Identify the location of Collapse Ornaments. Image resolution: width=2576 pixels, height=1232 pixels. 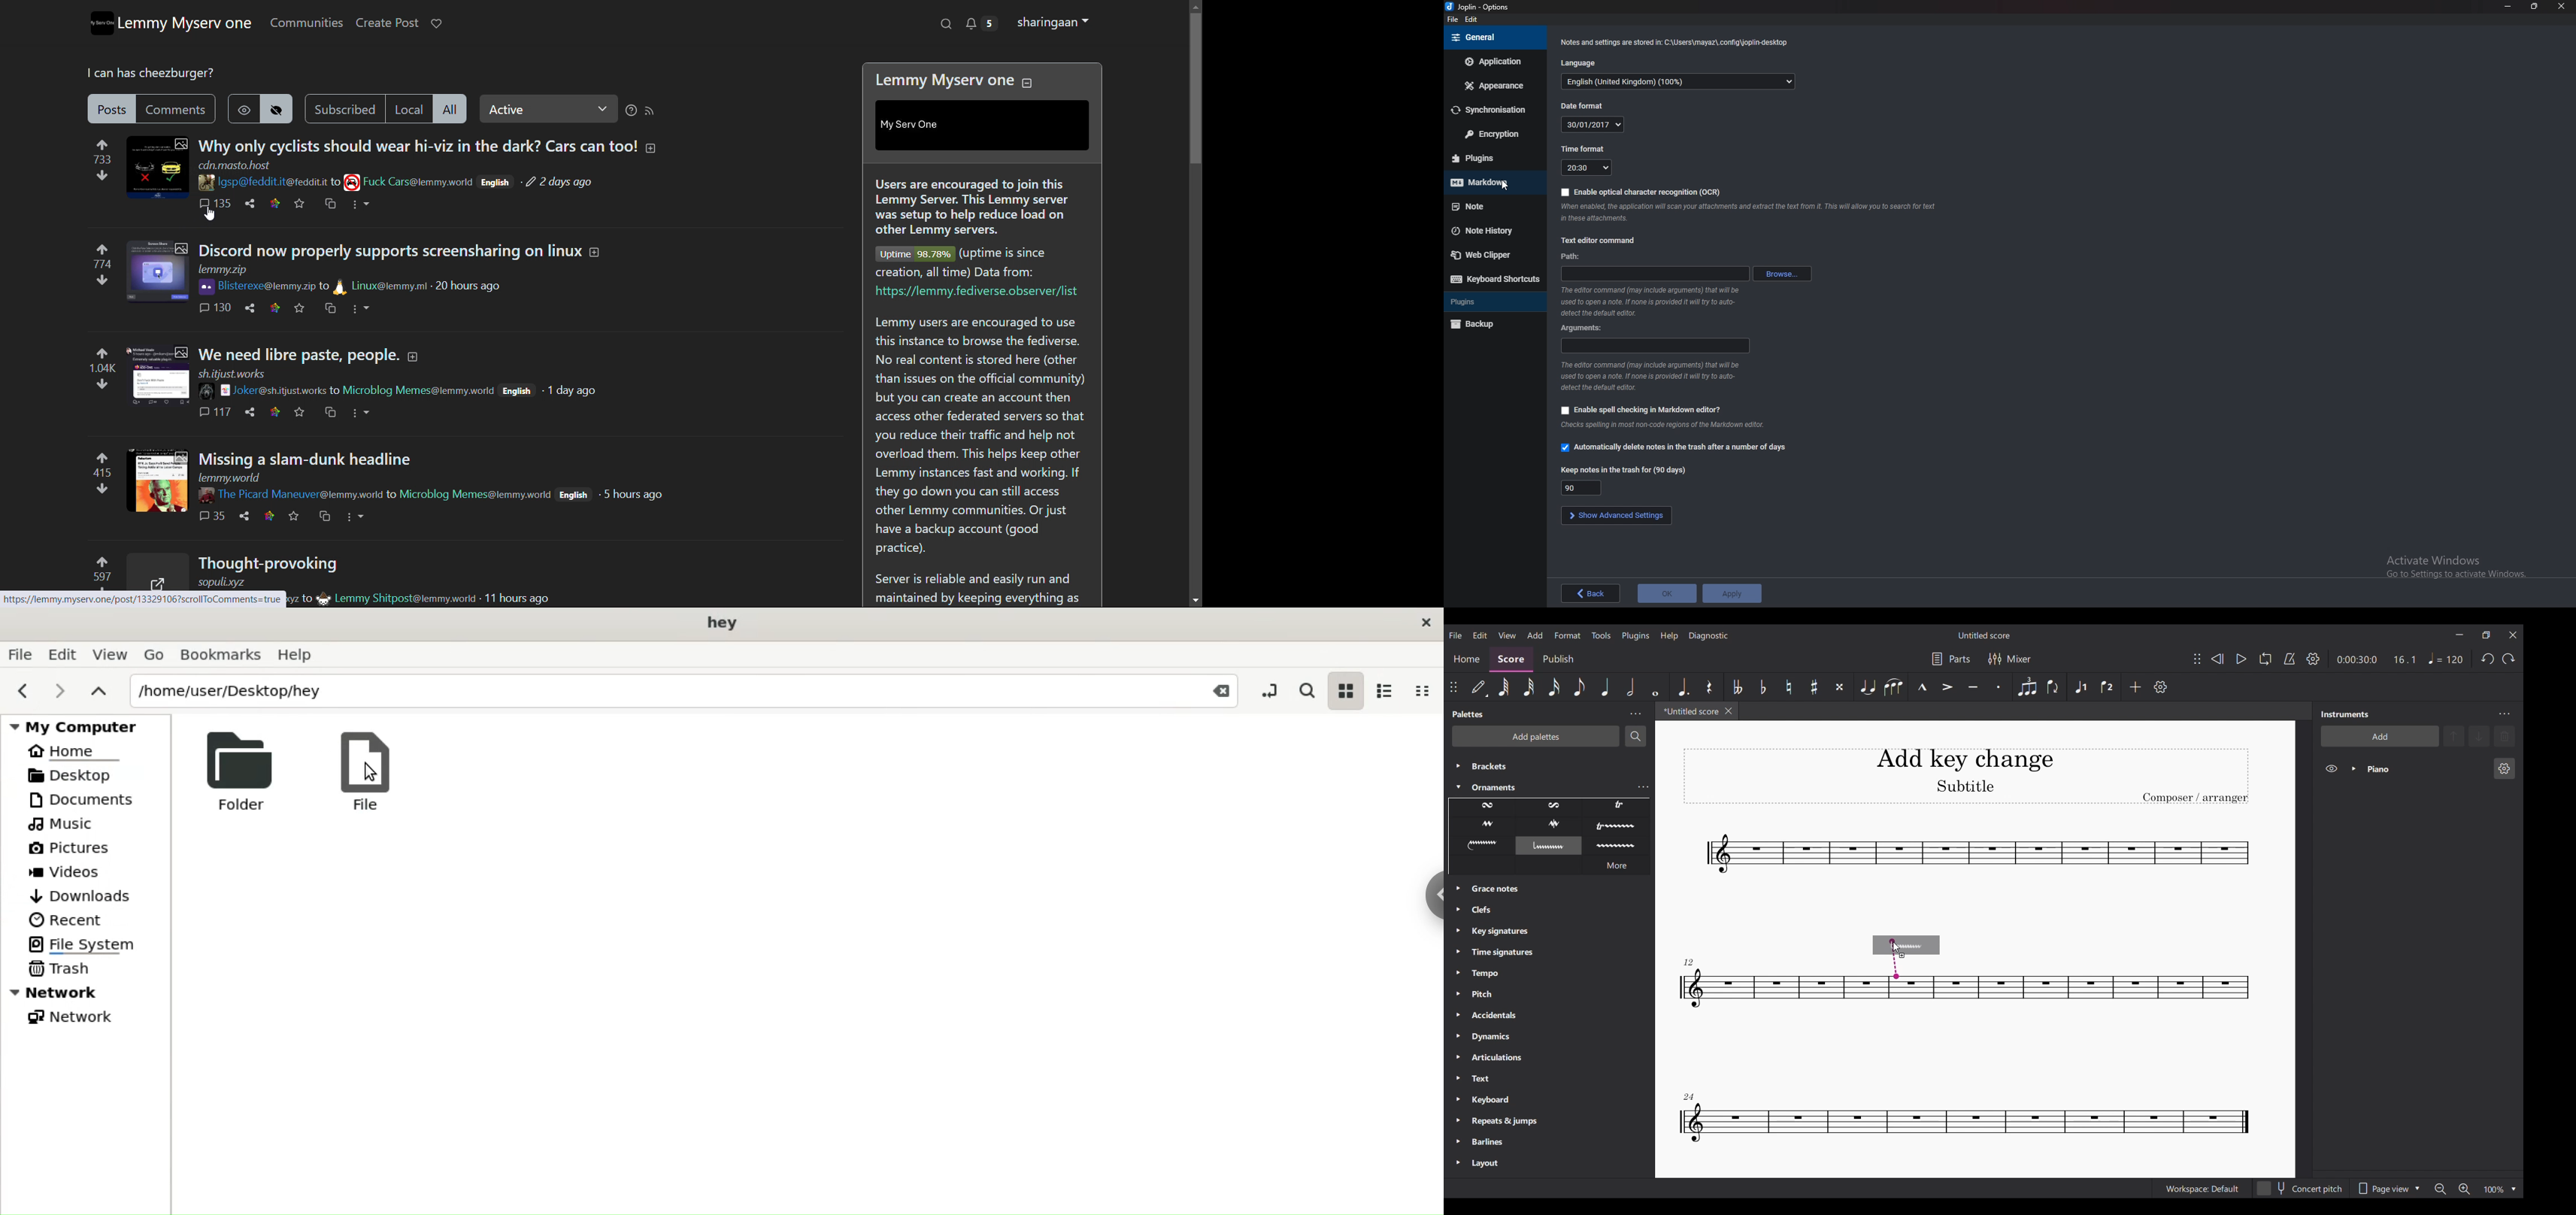
(1459, 787).